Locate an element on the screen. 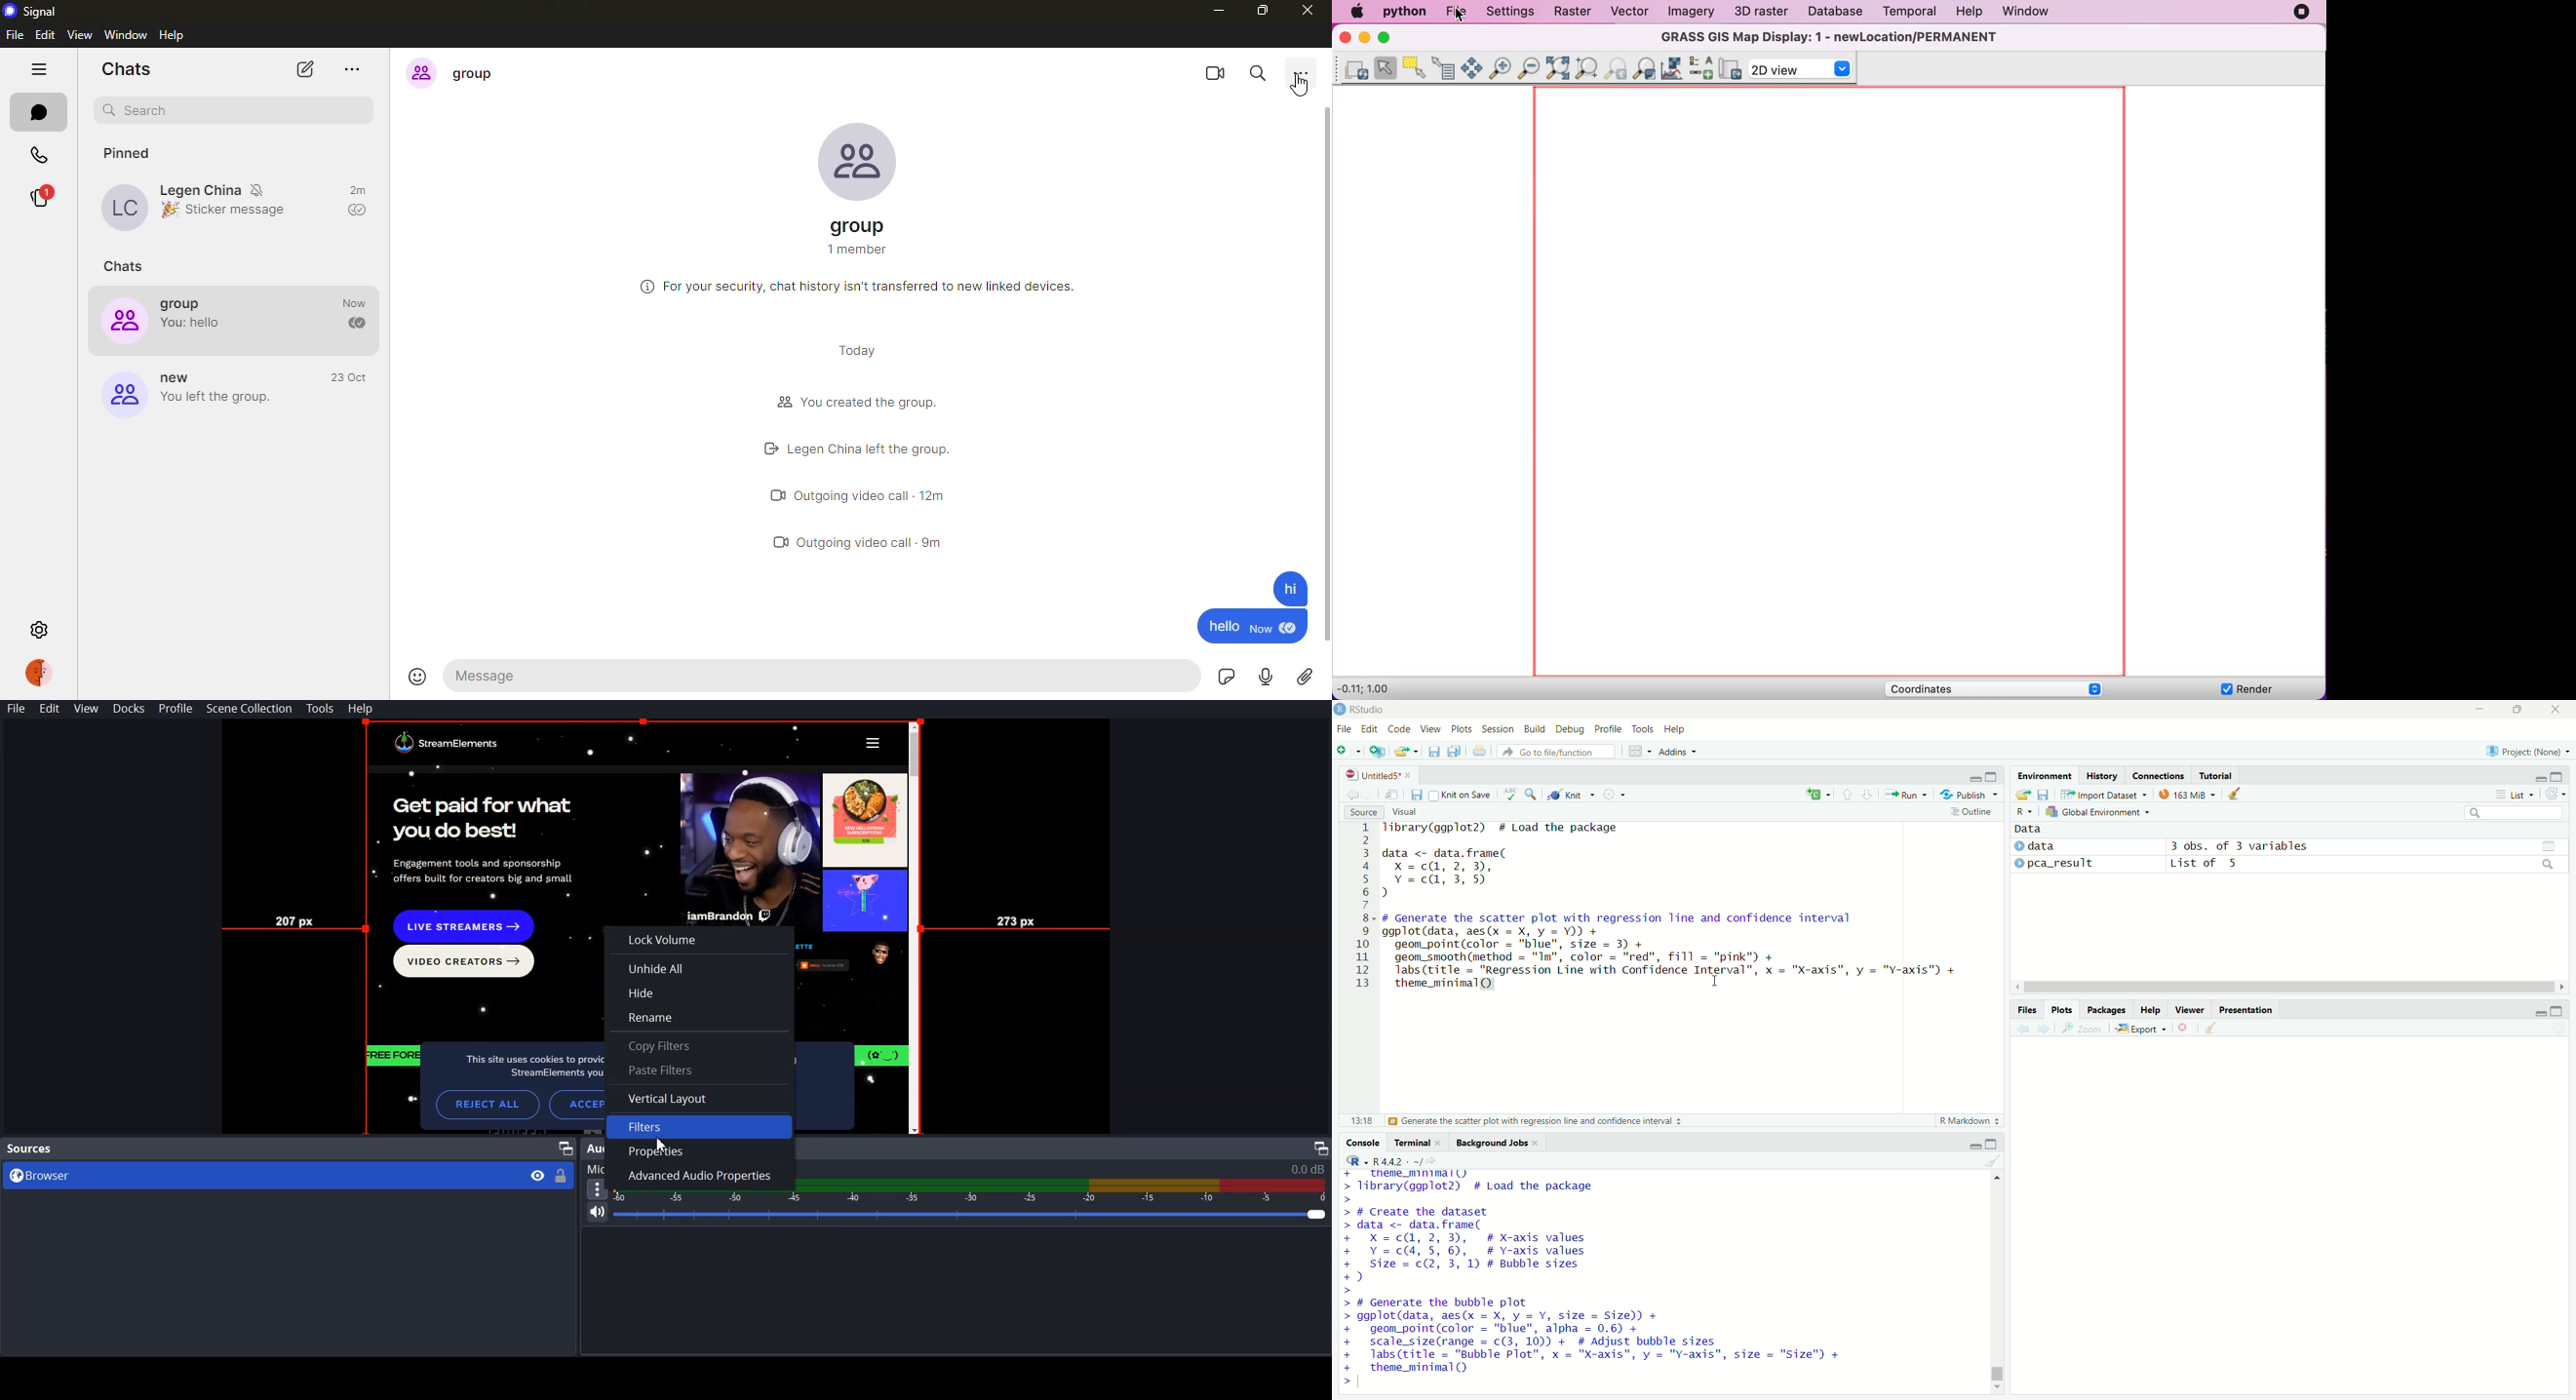 This screenshot has height=1400, width=2576. chats is located at coordinates (125, 70).